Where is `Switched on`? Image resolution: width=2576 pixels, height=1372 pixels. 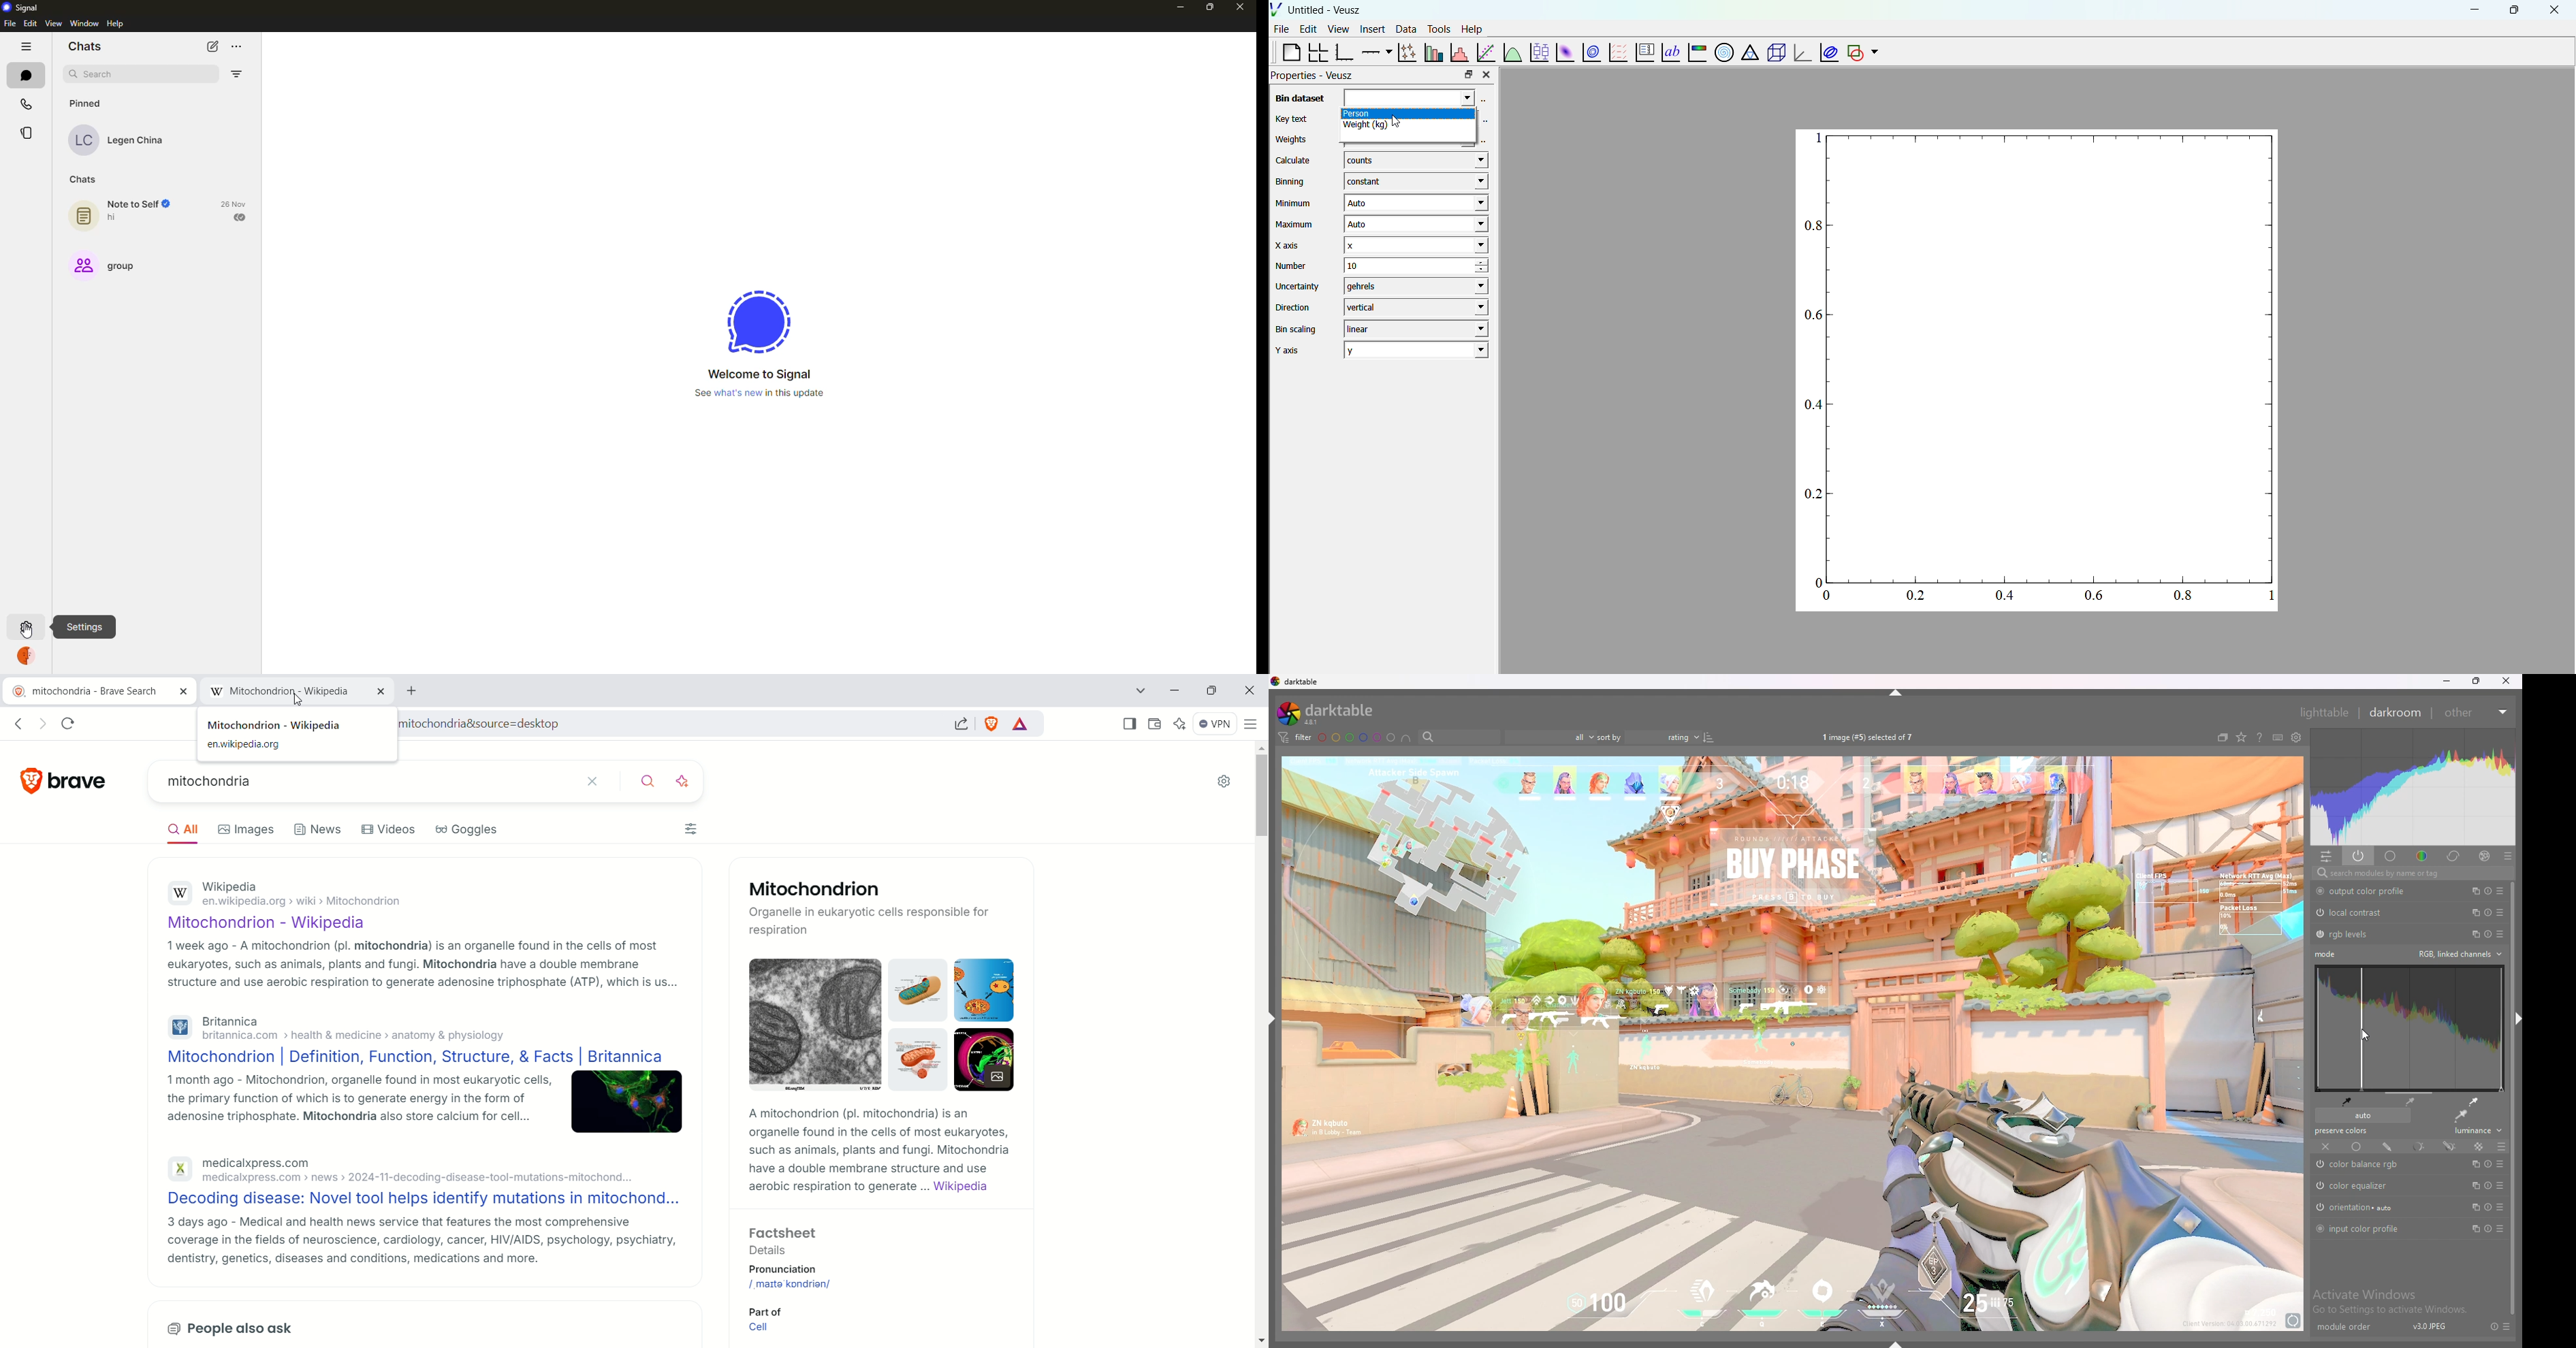 Switched on is located at coordinates (2318, 1208).